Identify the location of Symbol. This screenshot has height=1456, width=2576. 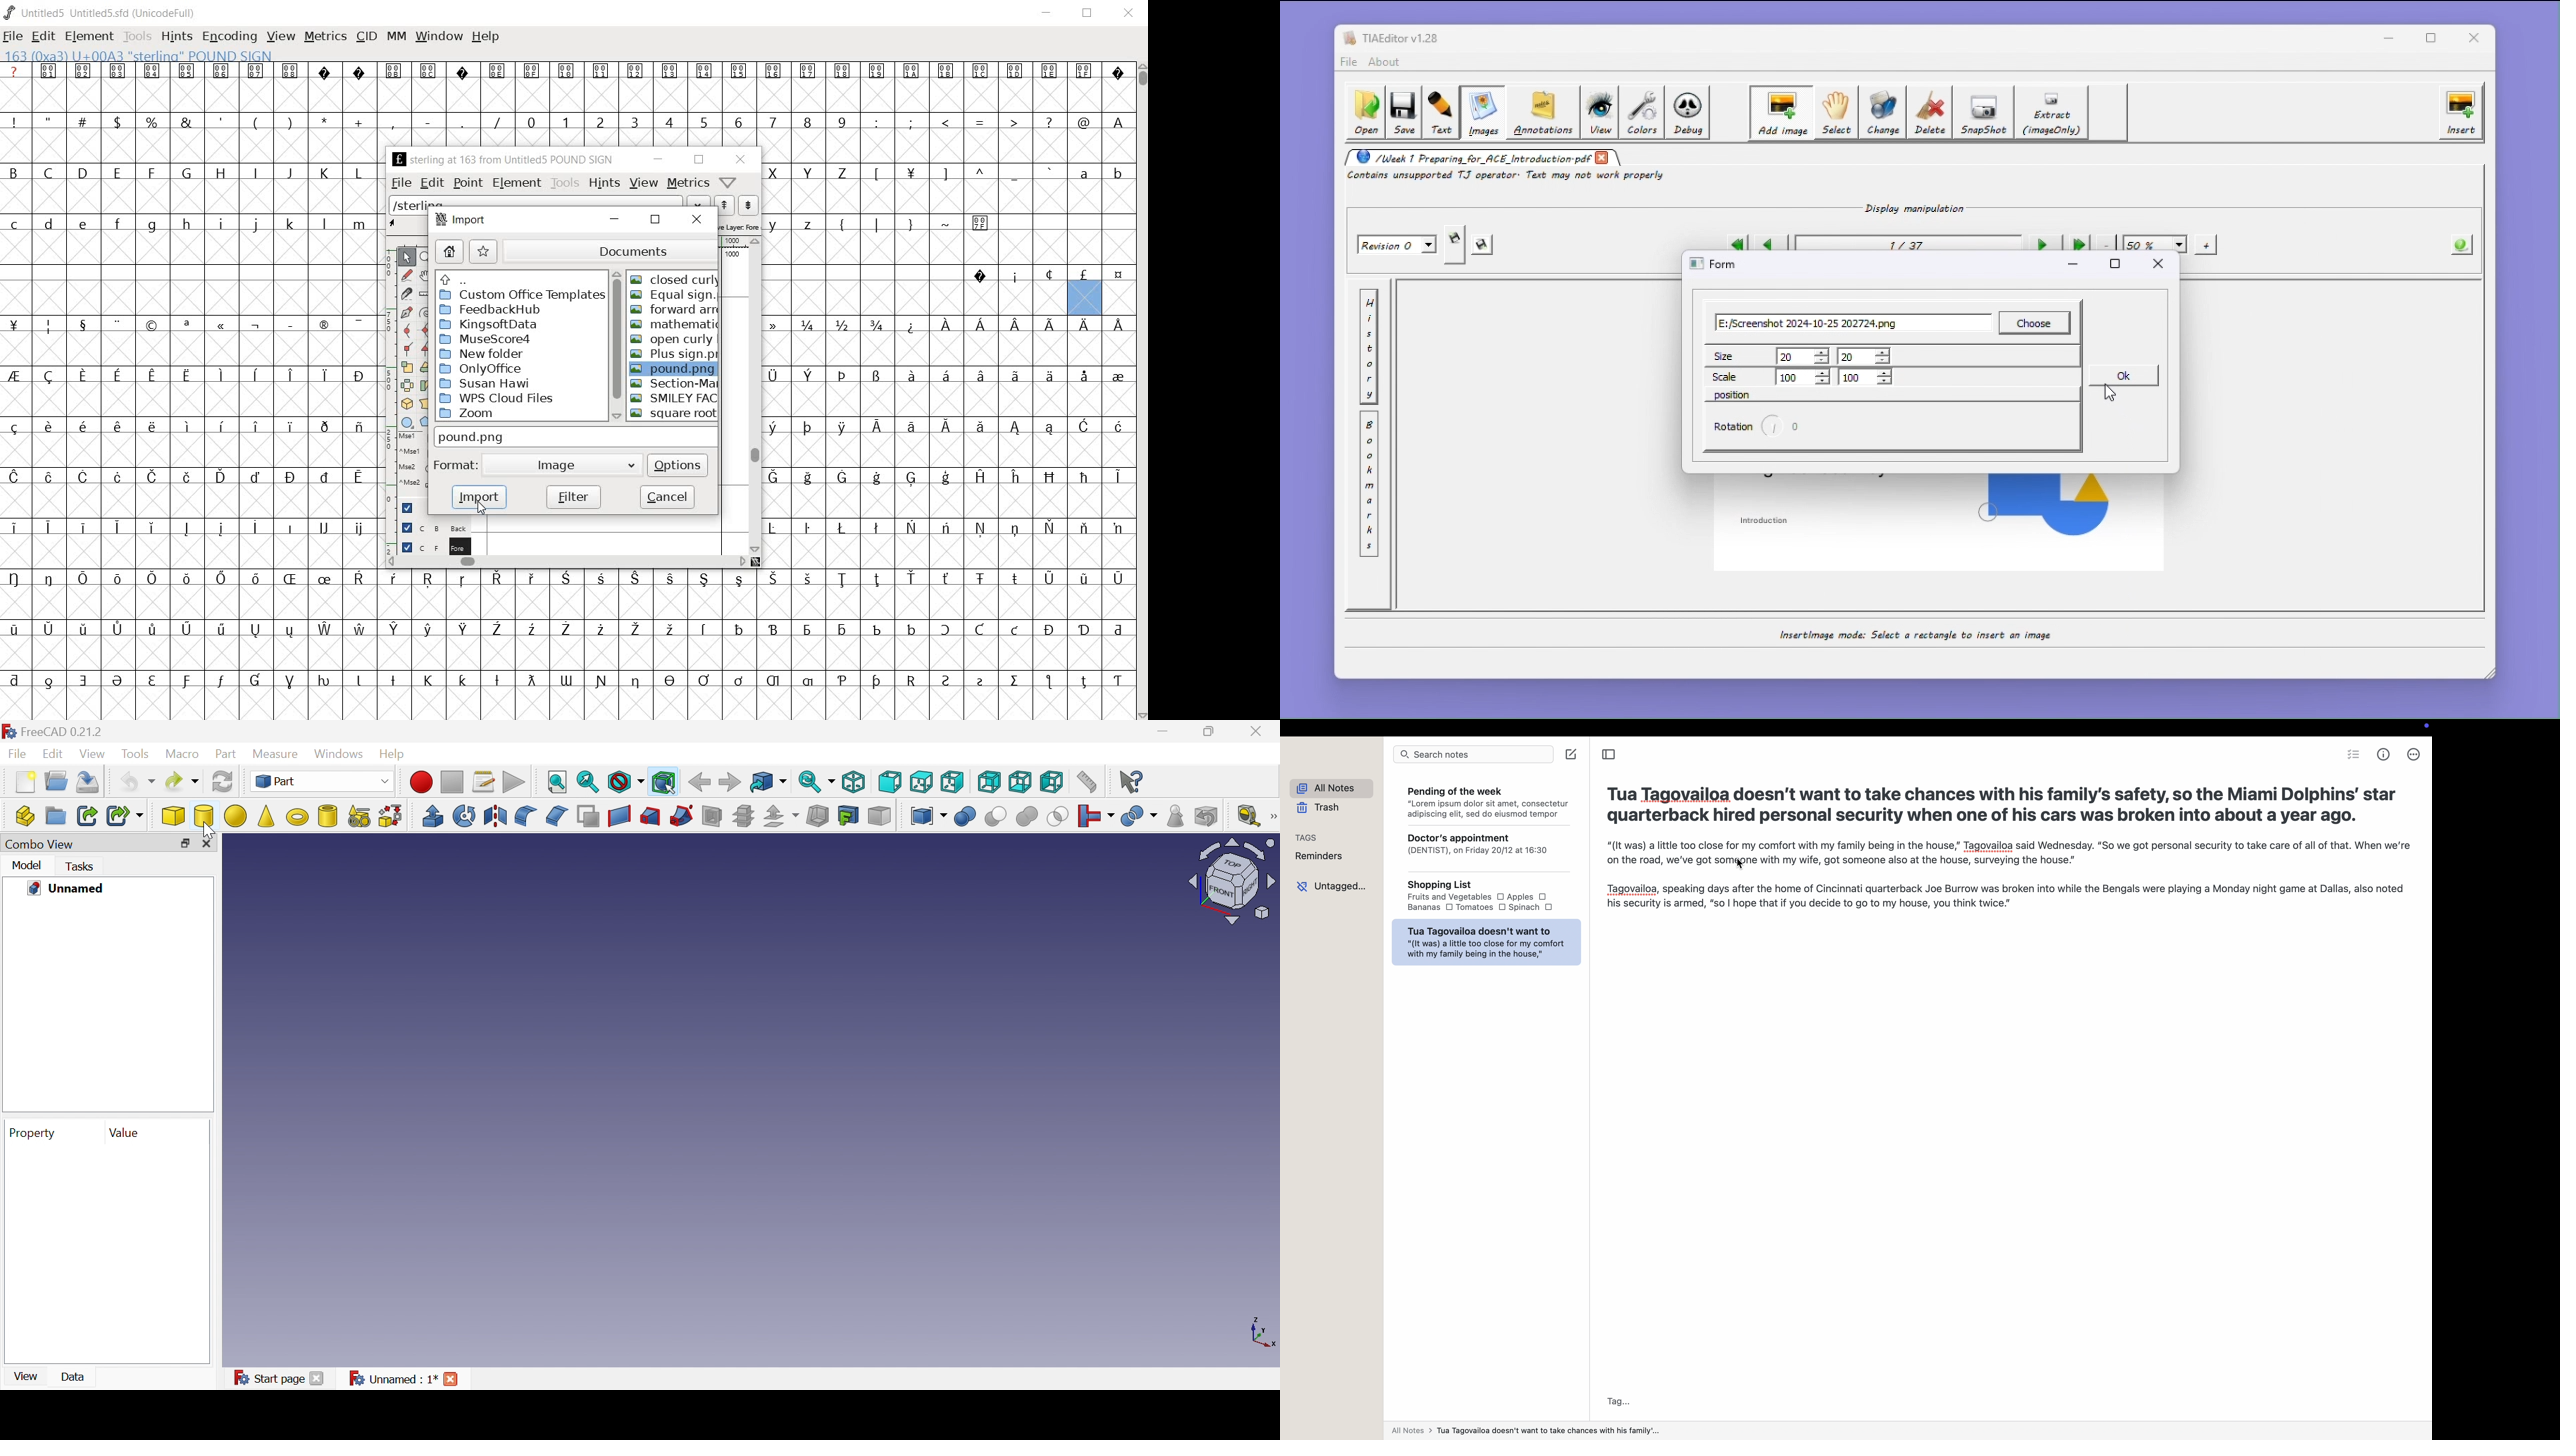
(808, 630).